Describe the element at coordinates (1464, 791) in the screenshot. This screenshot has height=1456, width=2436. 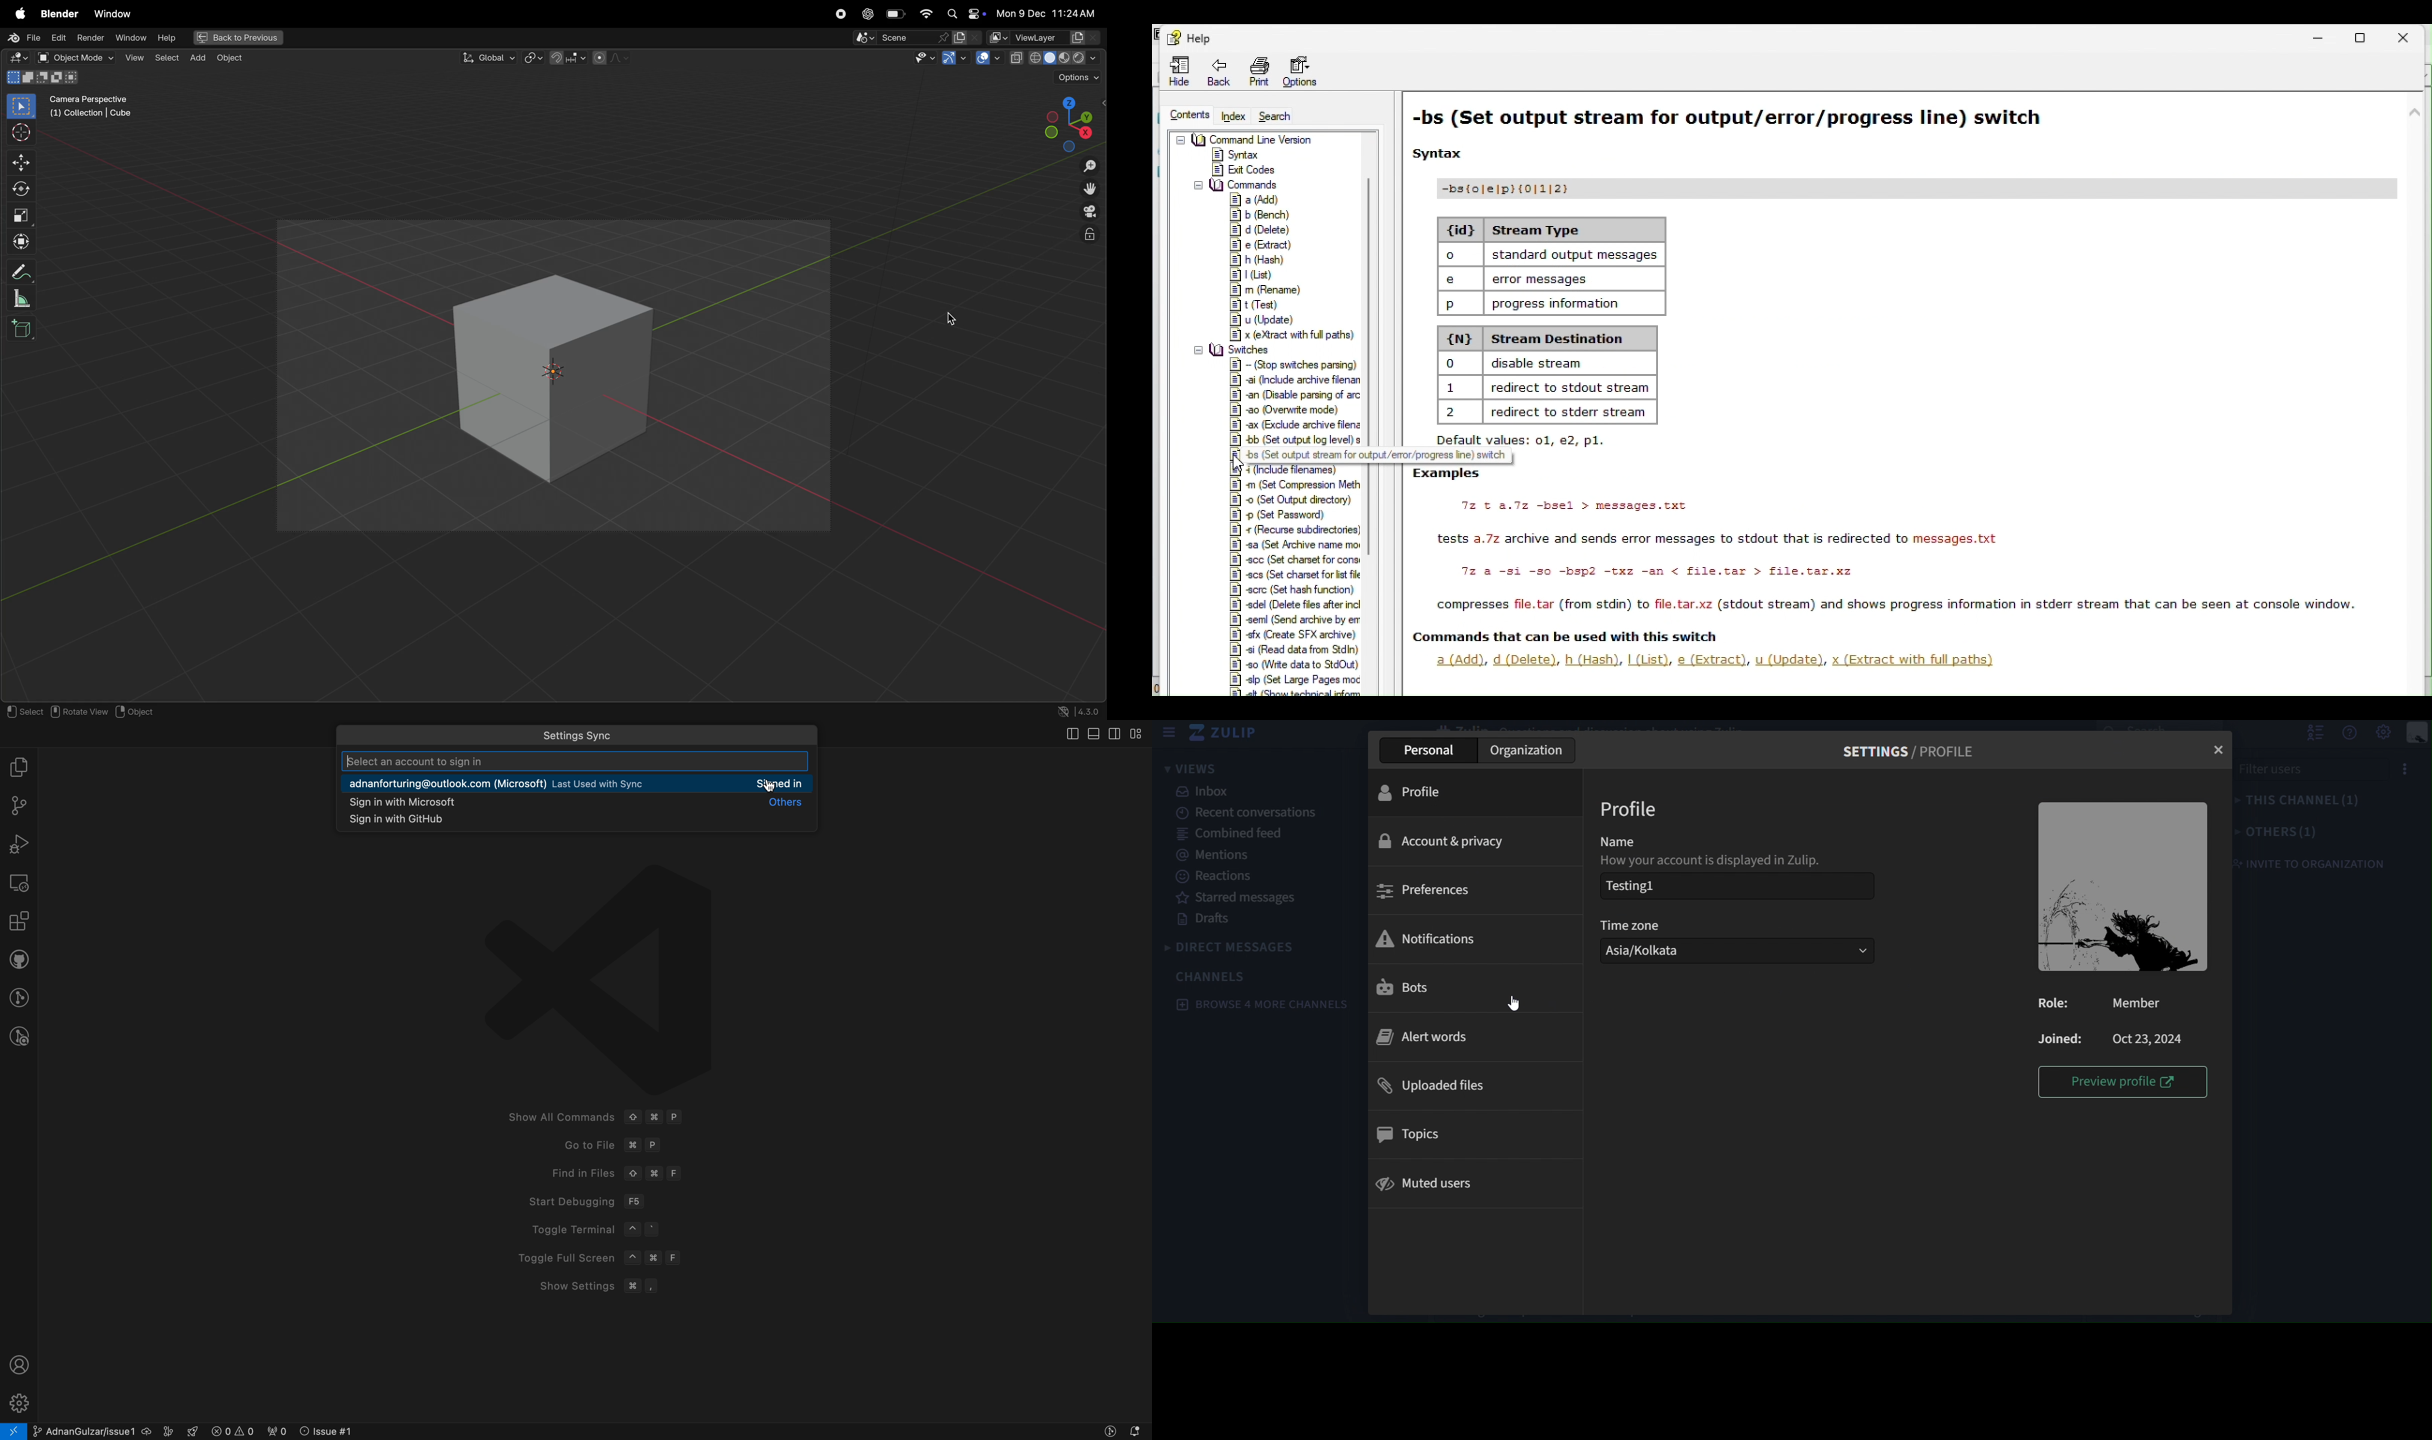
I see `profile` at that location.